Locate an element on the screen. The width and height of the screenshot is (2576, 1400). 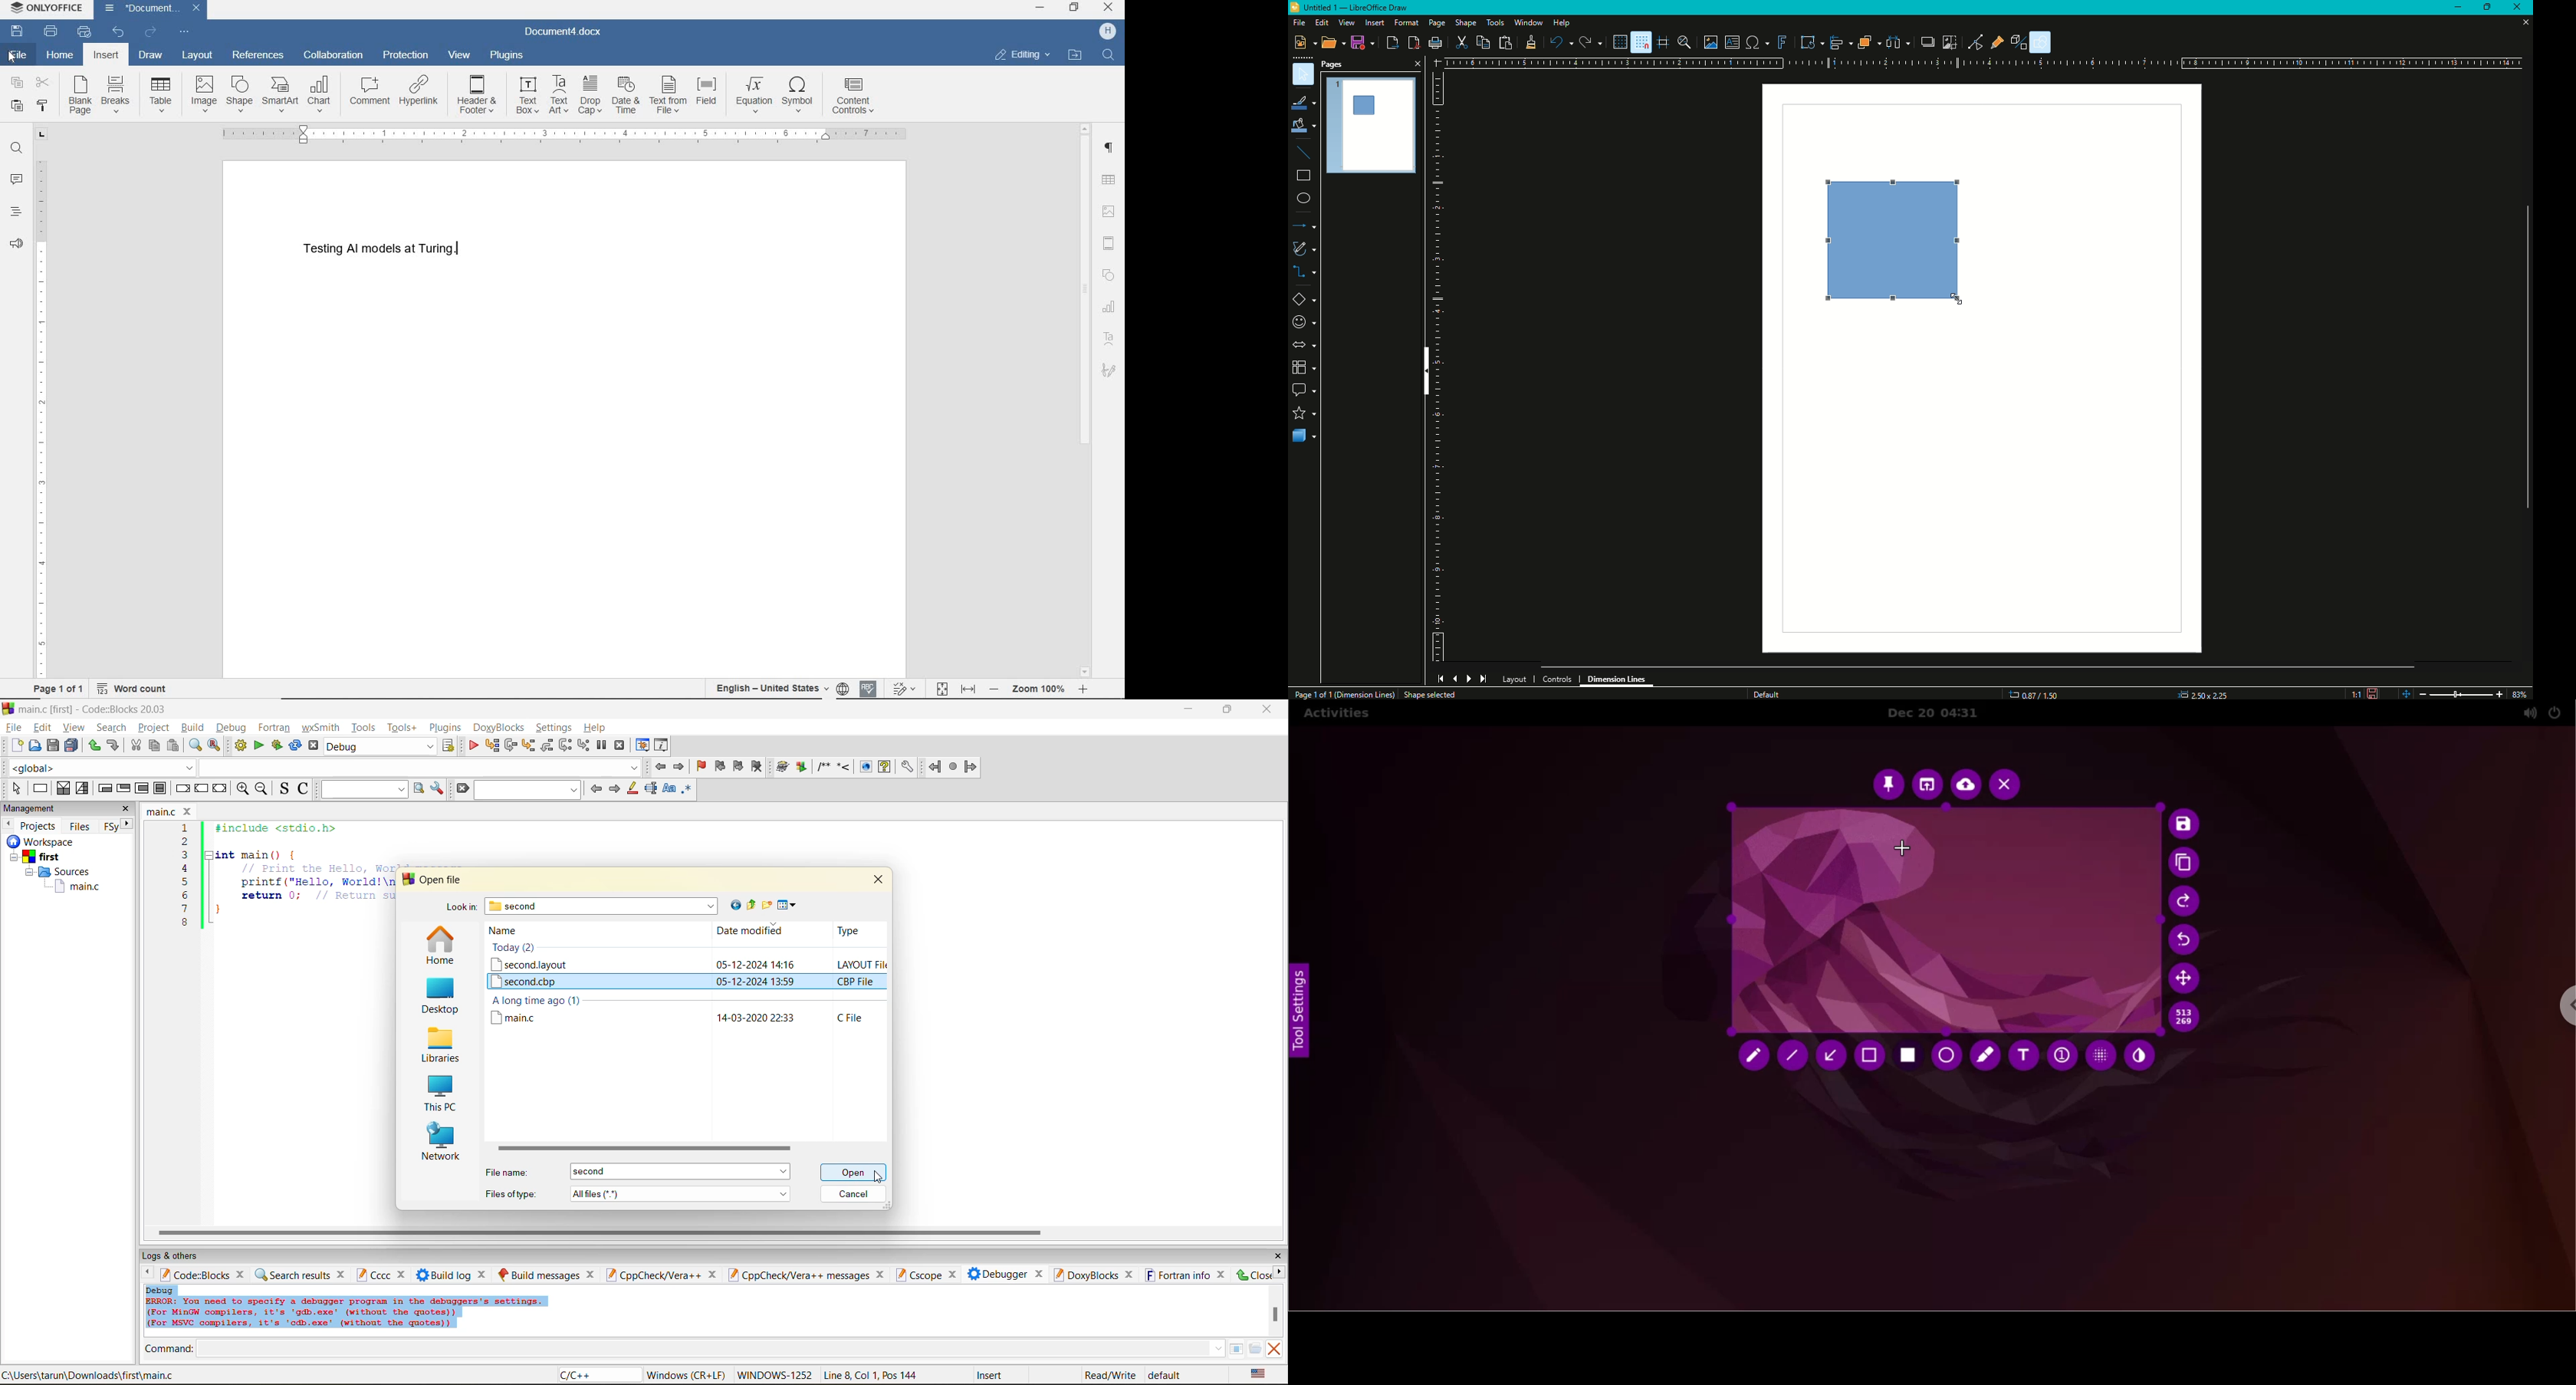
insert table is located at coordinates (1110, 180).